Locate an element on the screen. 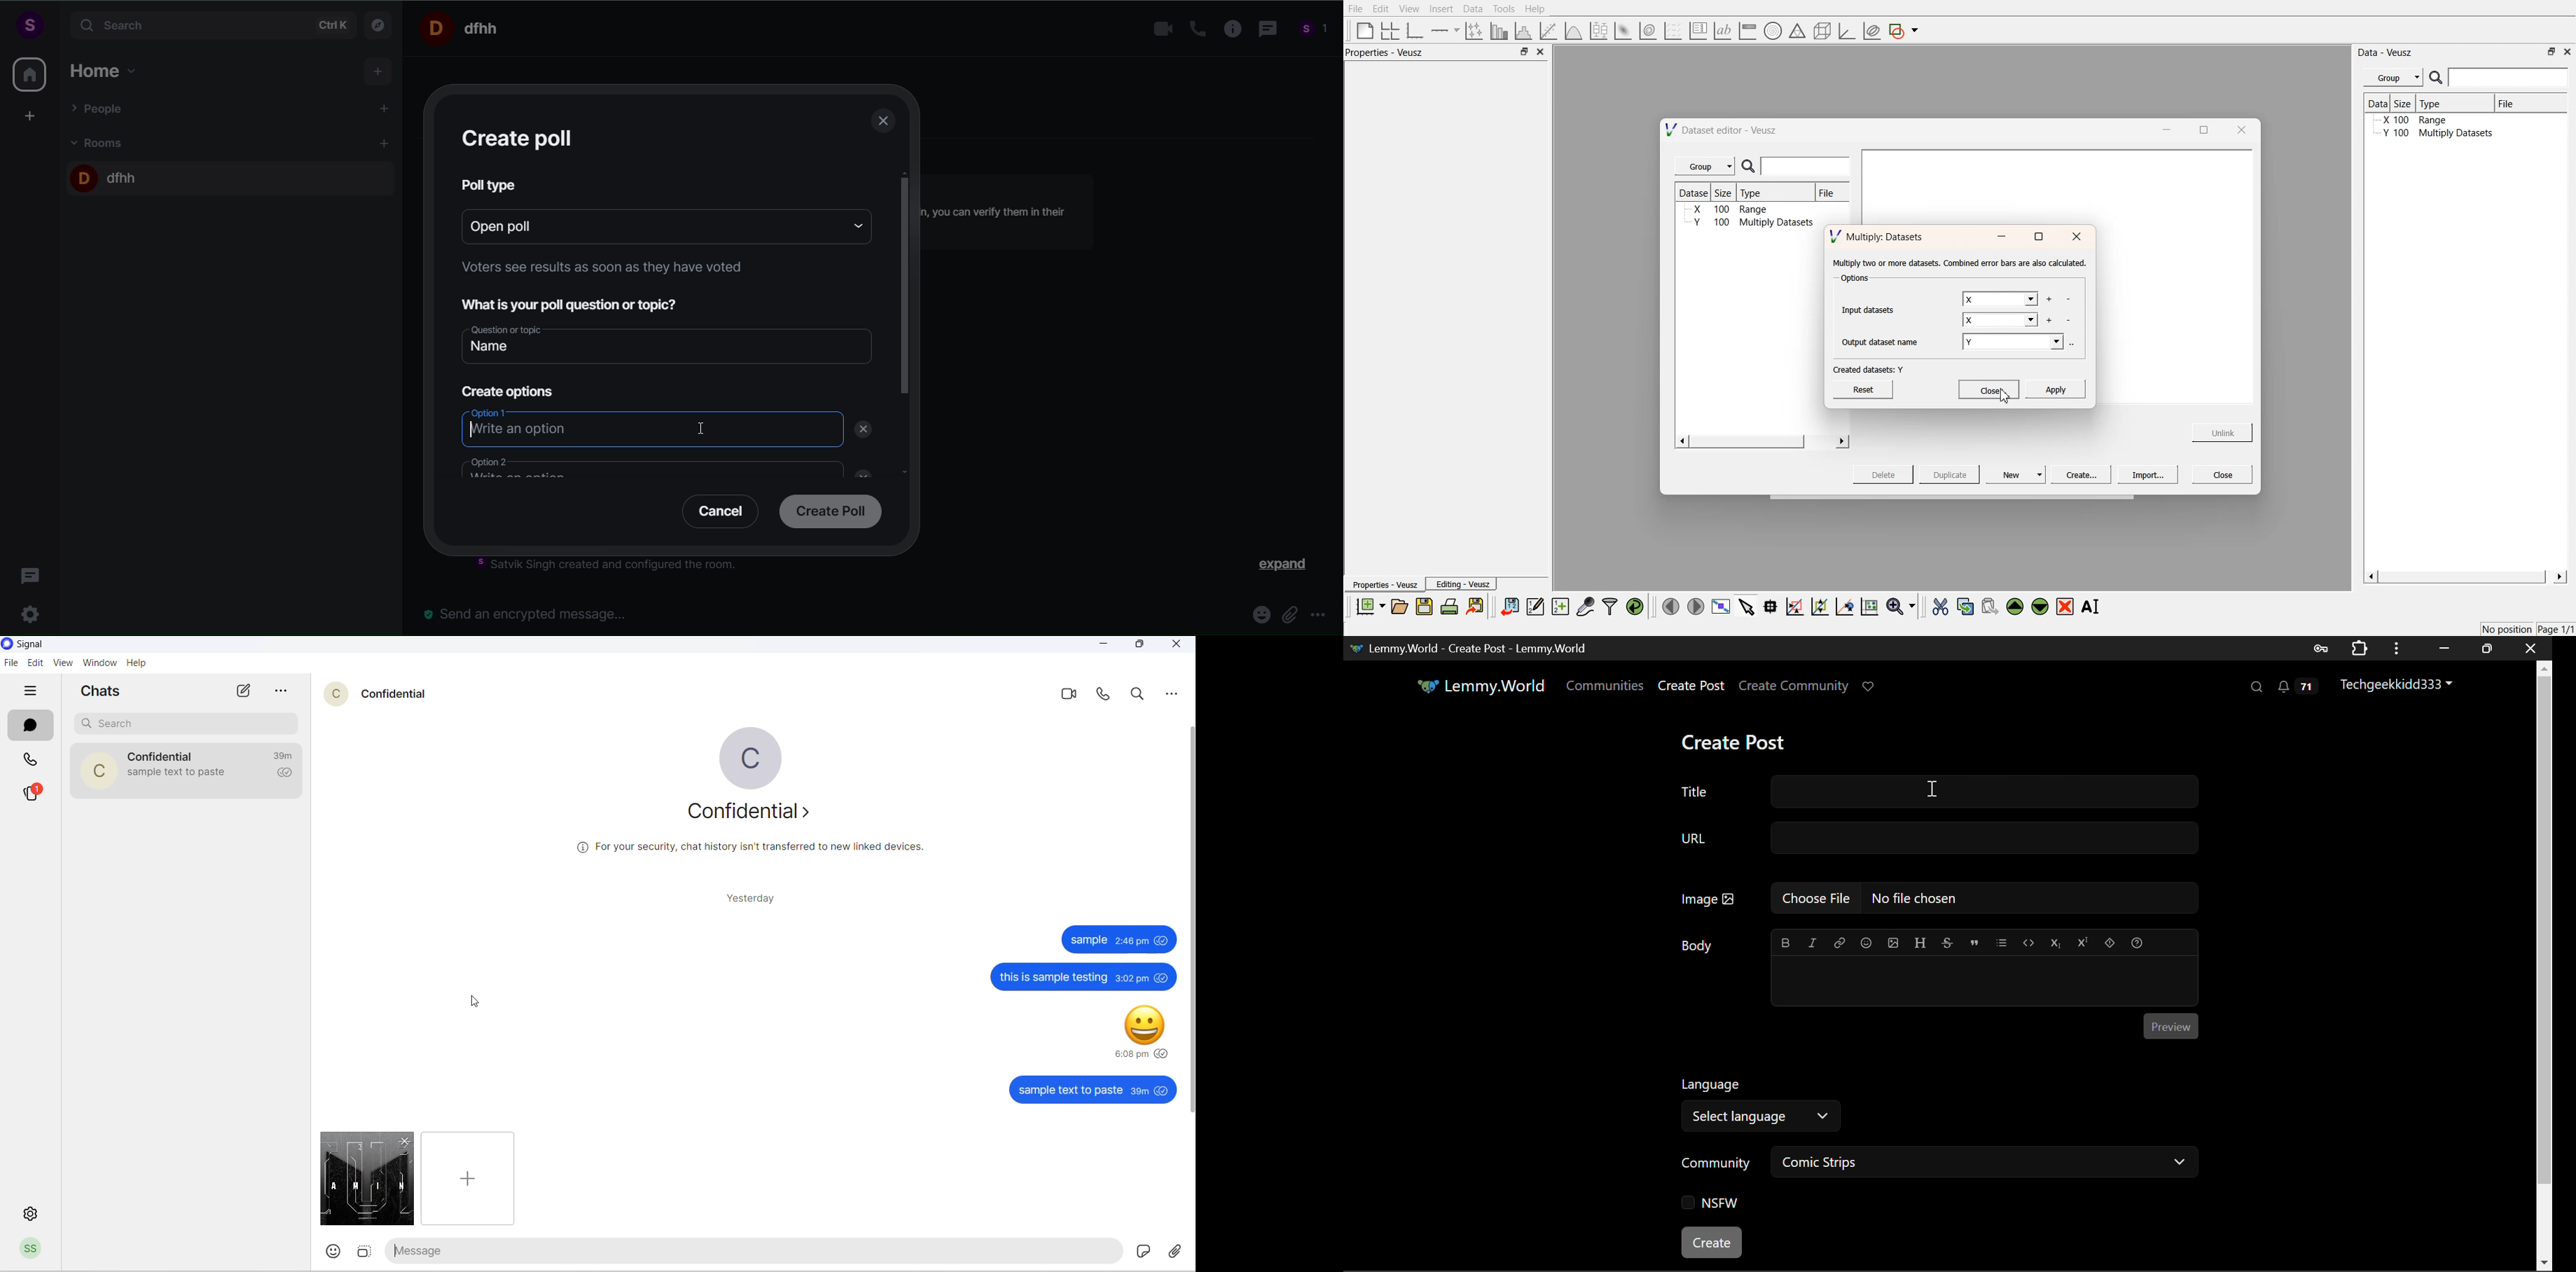 This screenshot has height=1288, width=2576. Options is located at coordinates (1853, 279).